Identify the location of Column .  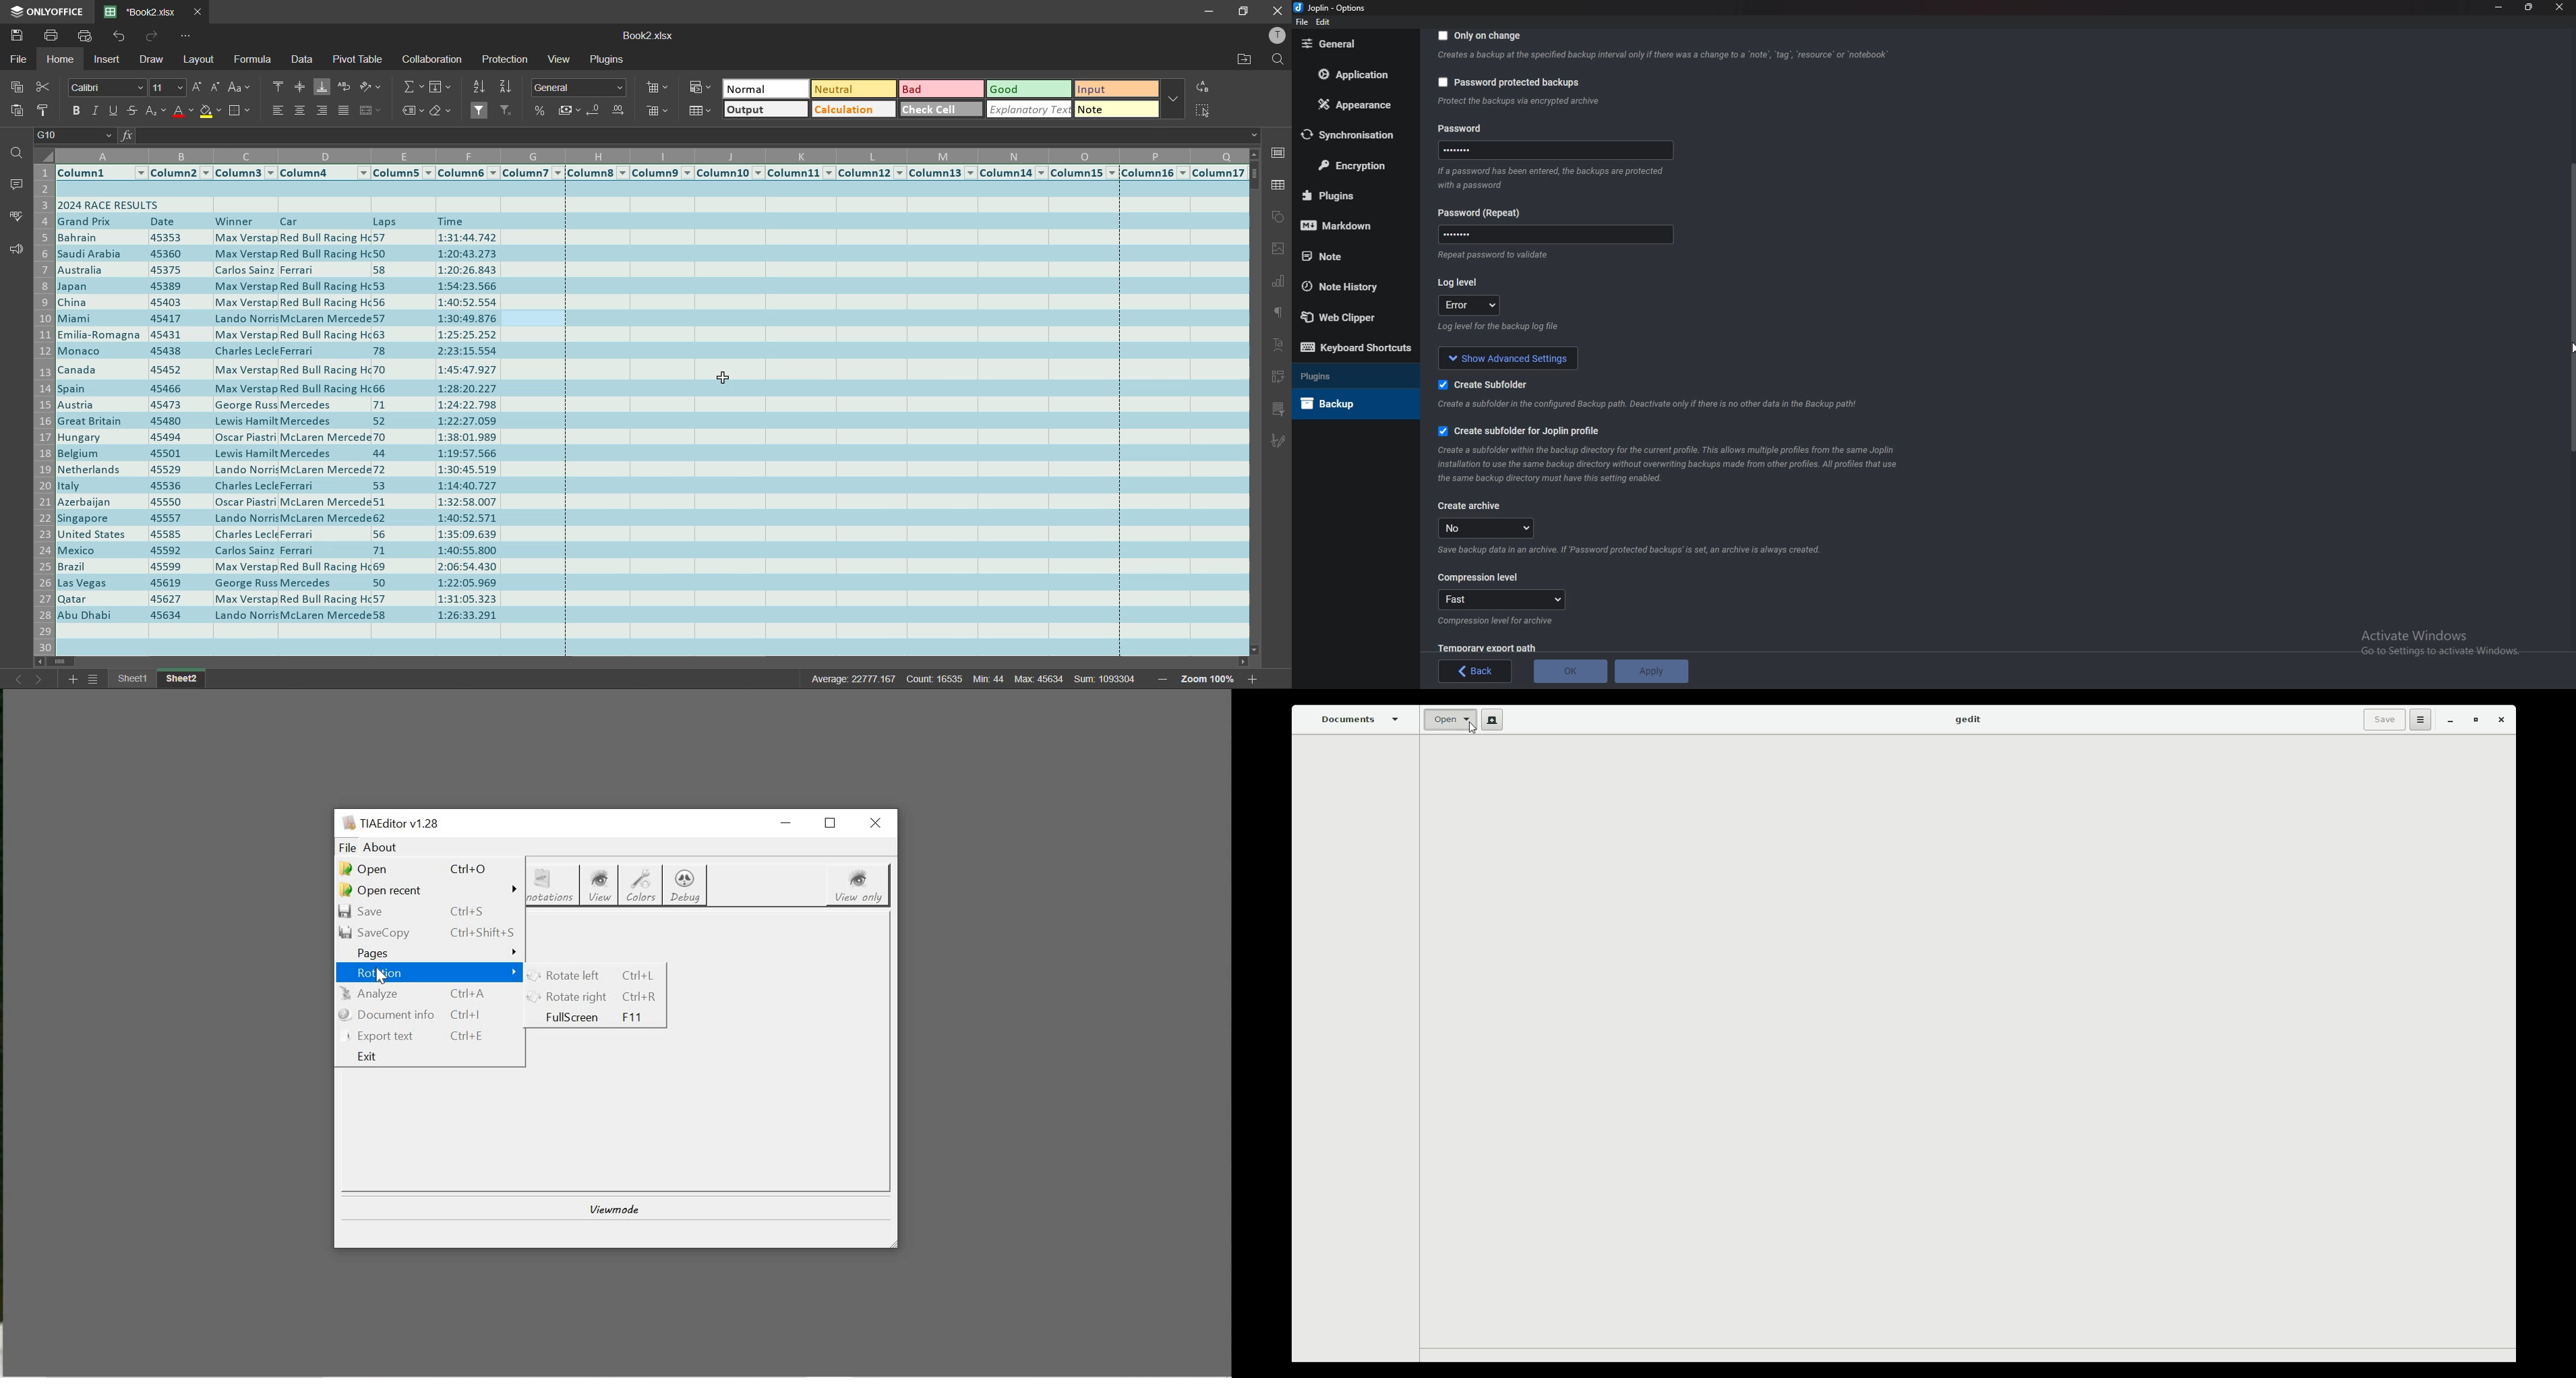
(801, 173).